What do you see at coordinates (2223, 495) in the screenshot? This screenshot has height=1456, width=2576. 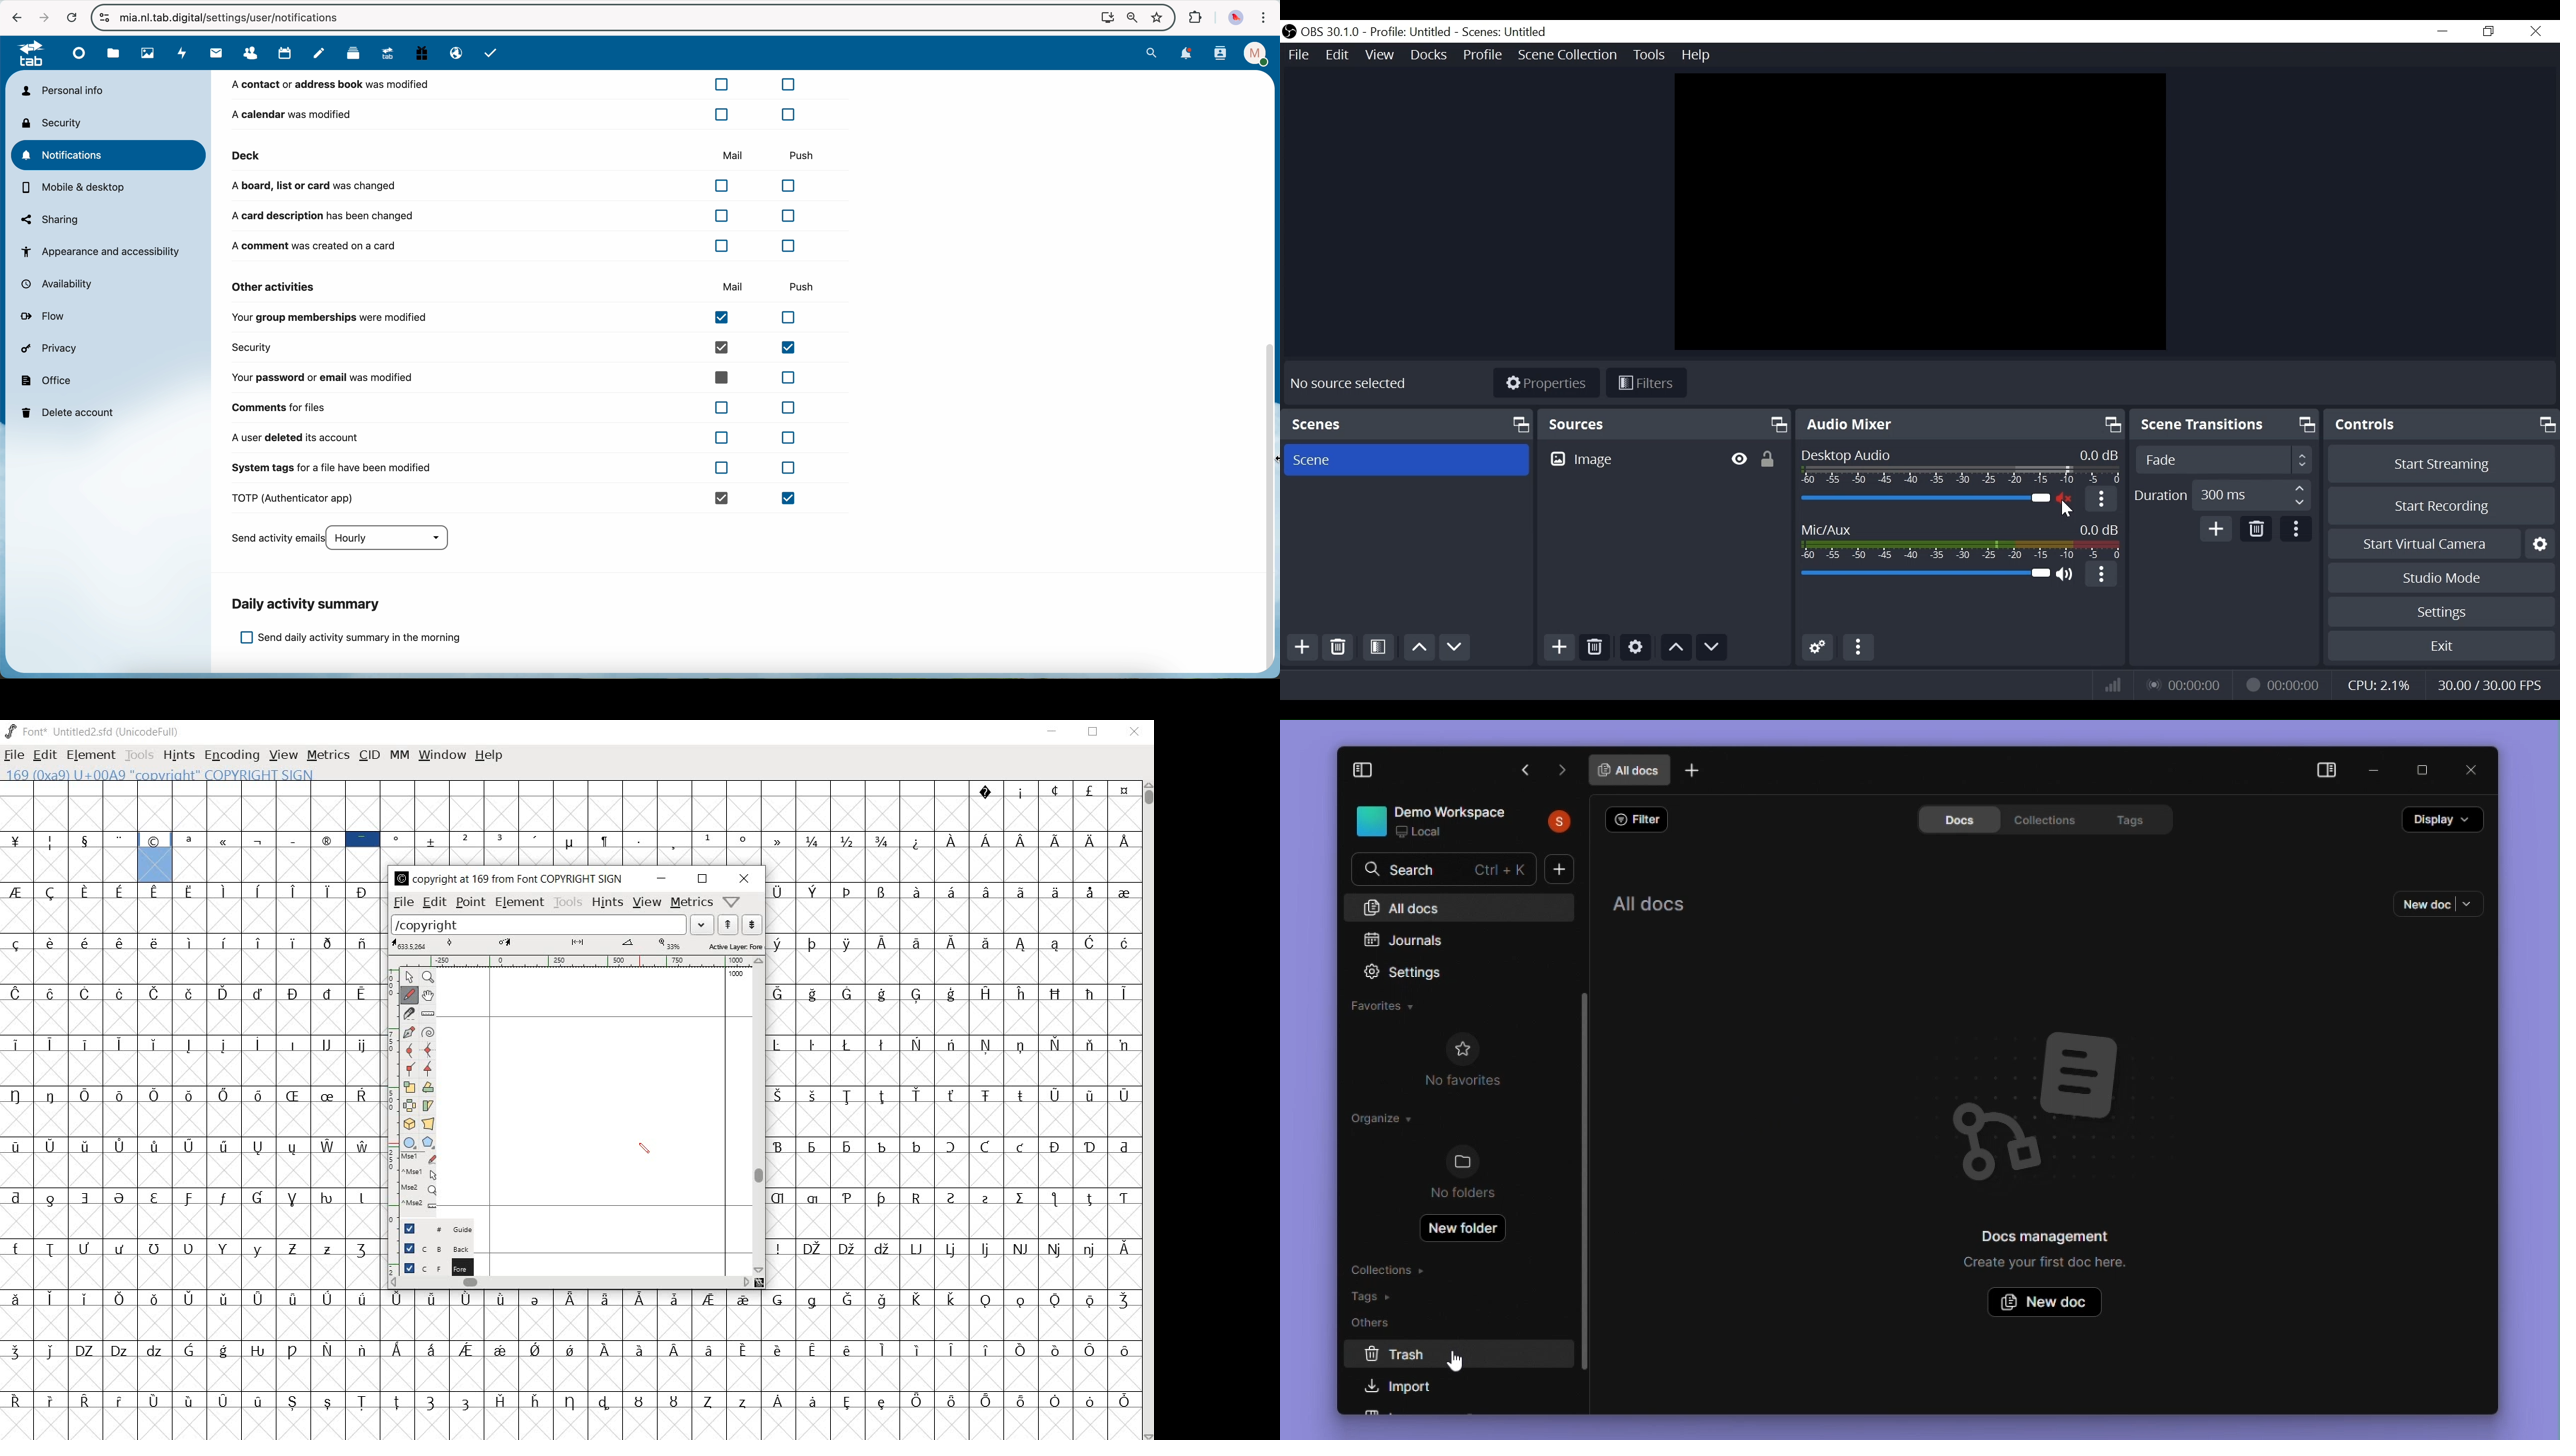 I see `Duration` at bounding box center [2223, 495].